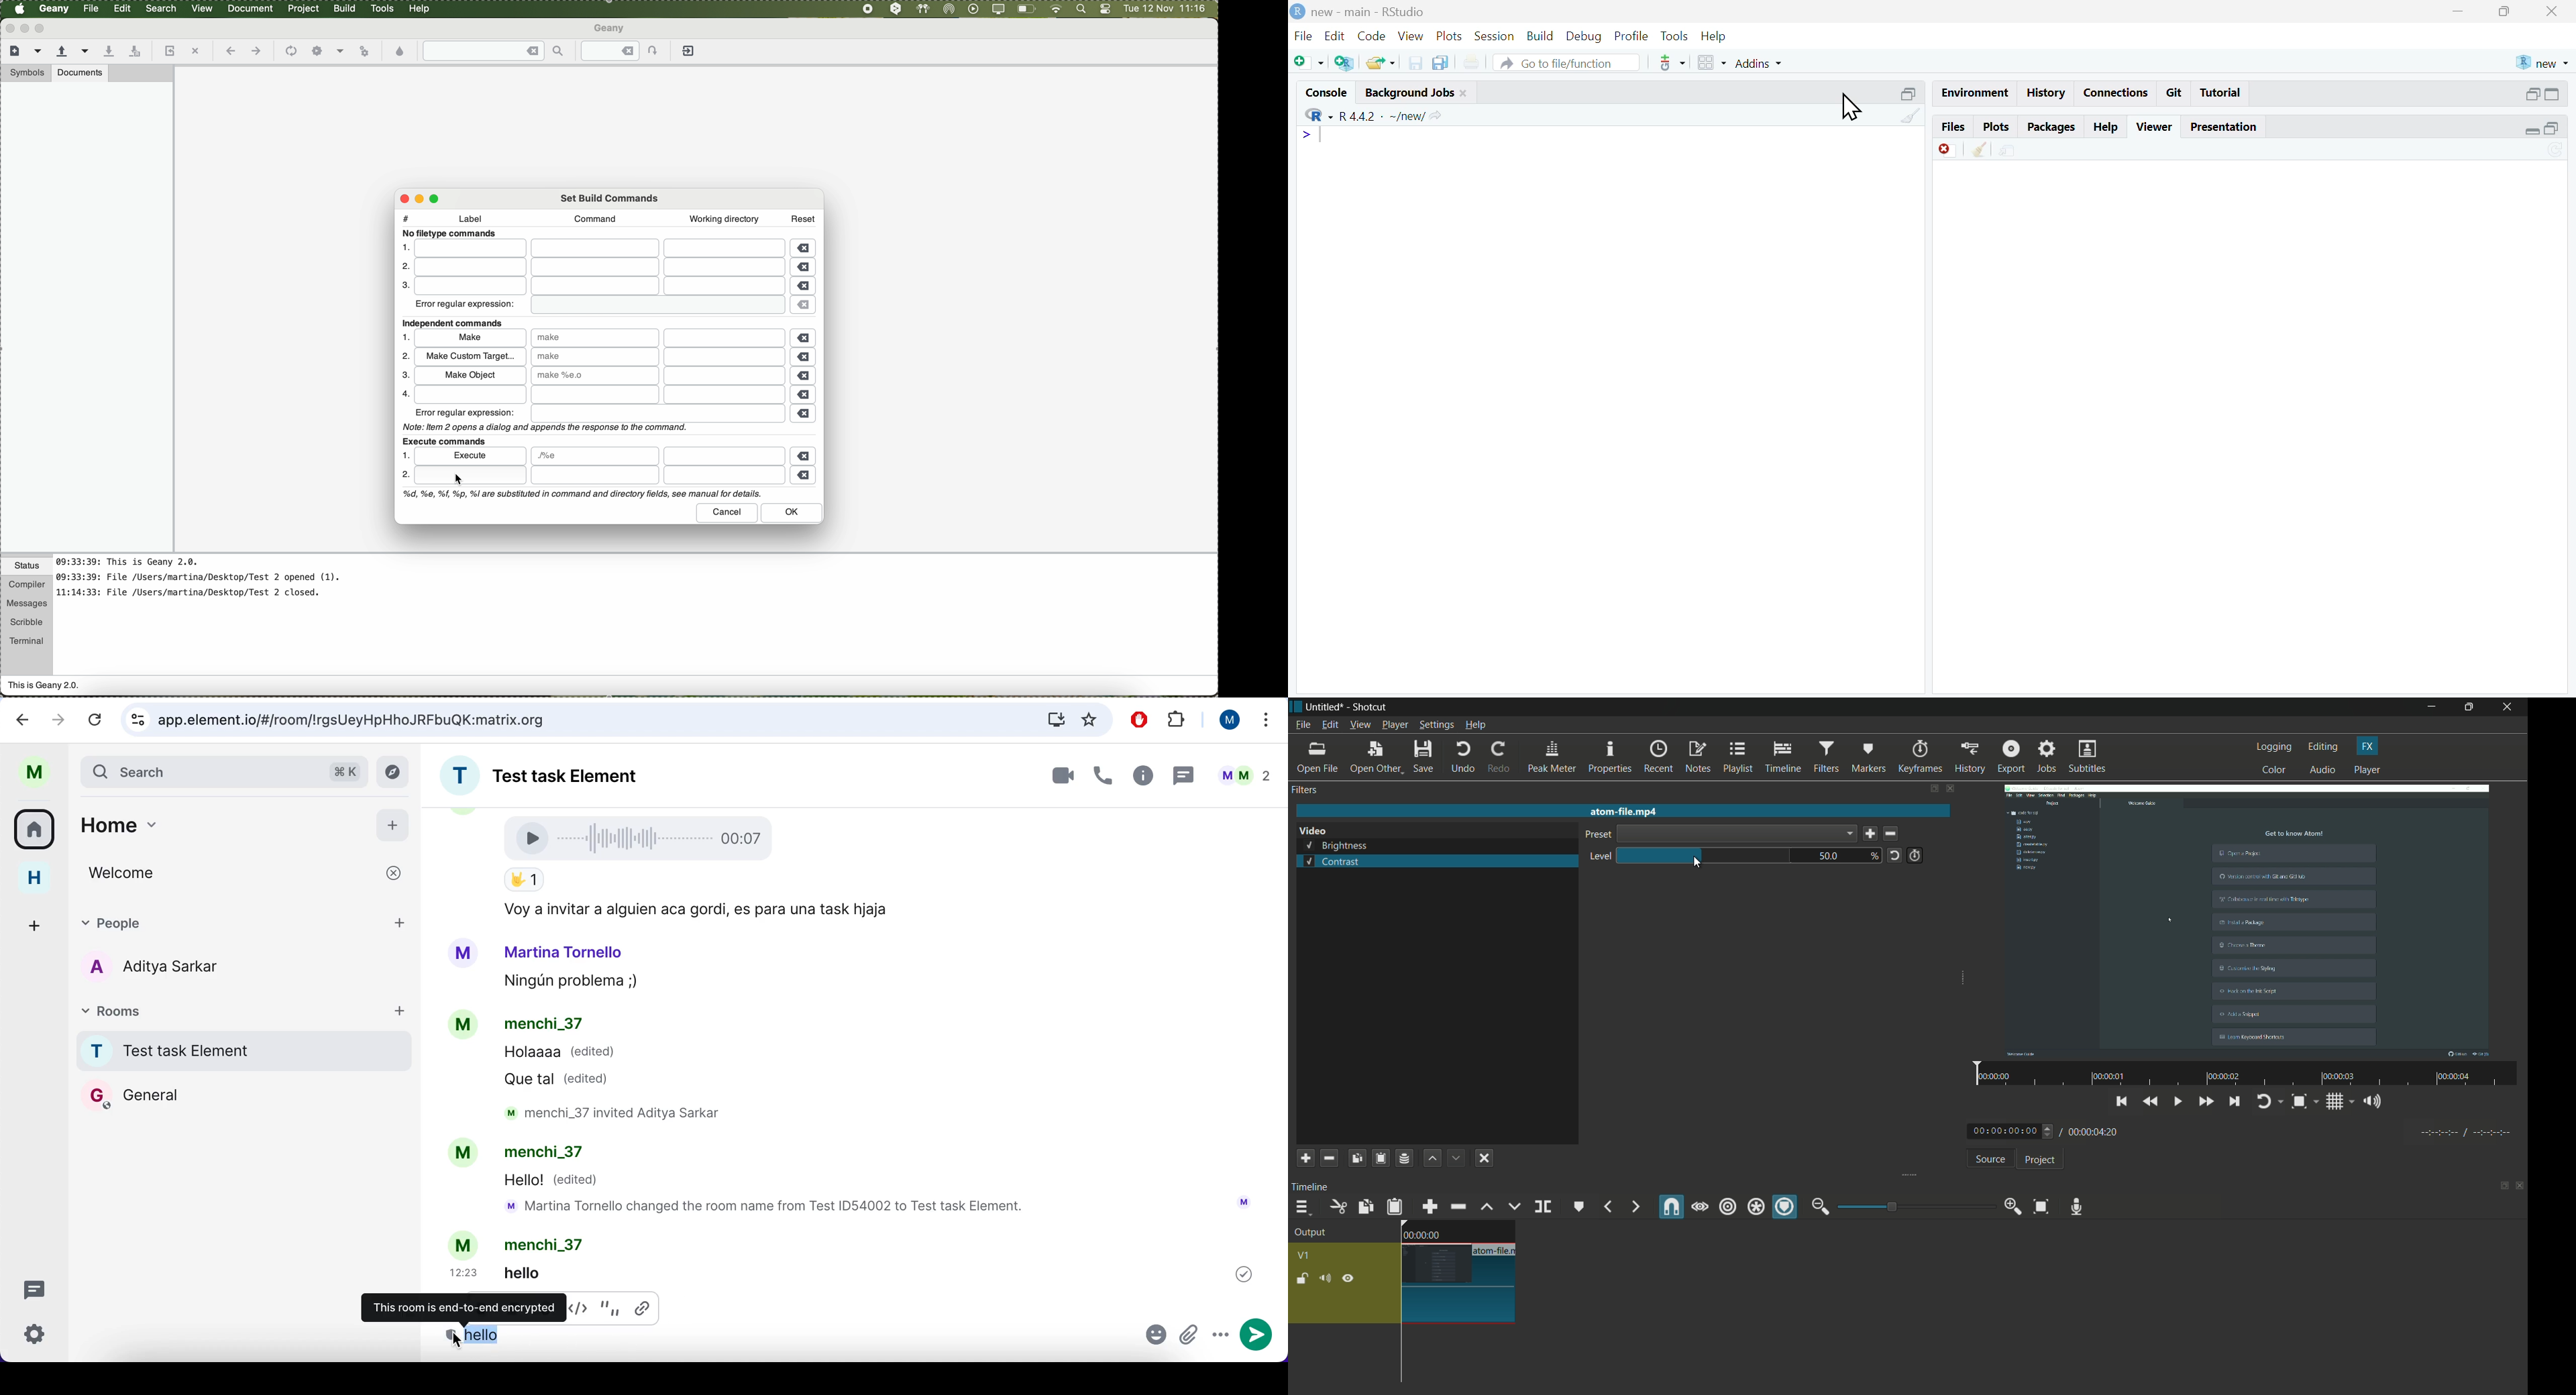 The height and width of the screenshot is (1400, 2576). Describe the element at coordinates (2107, 127) in the screenshot. I see `help` at that location.